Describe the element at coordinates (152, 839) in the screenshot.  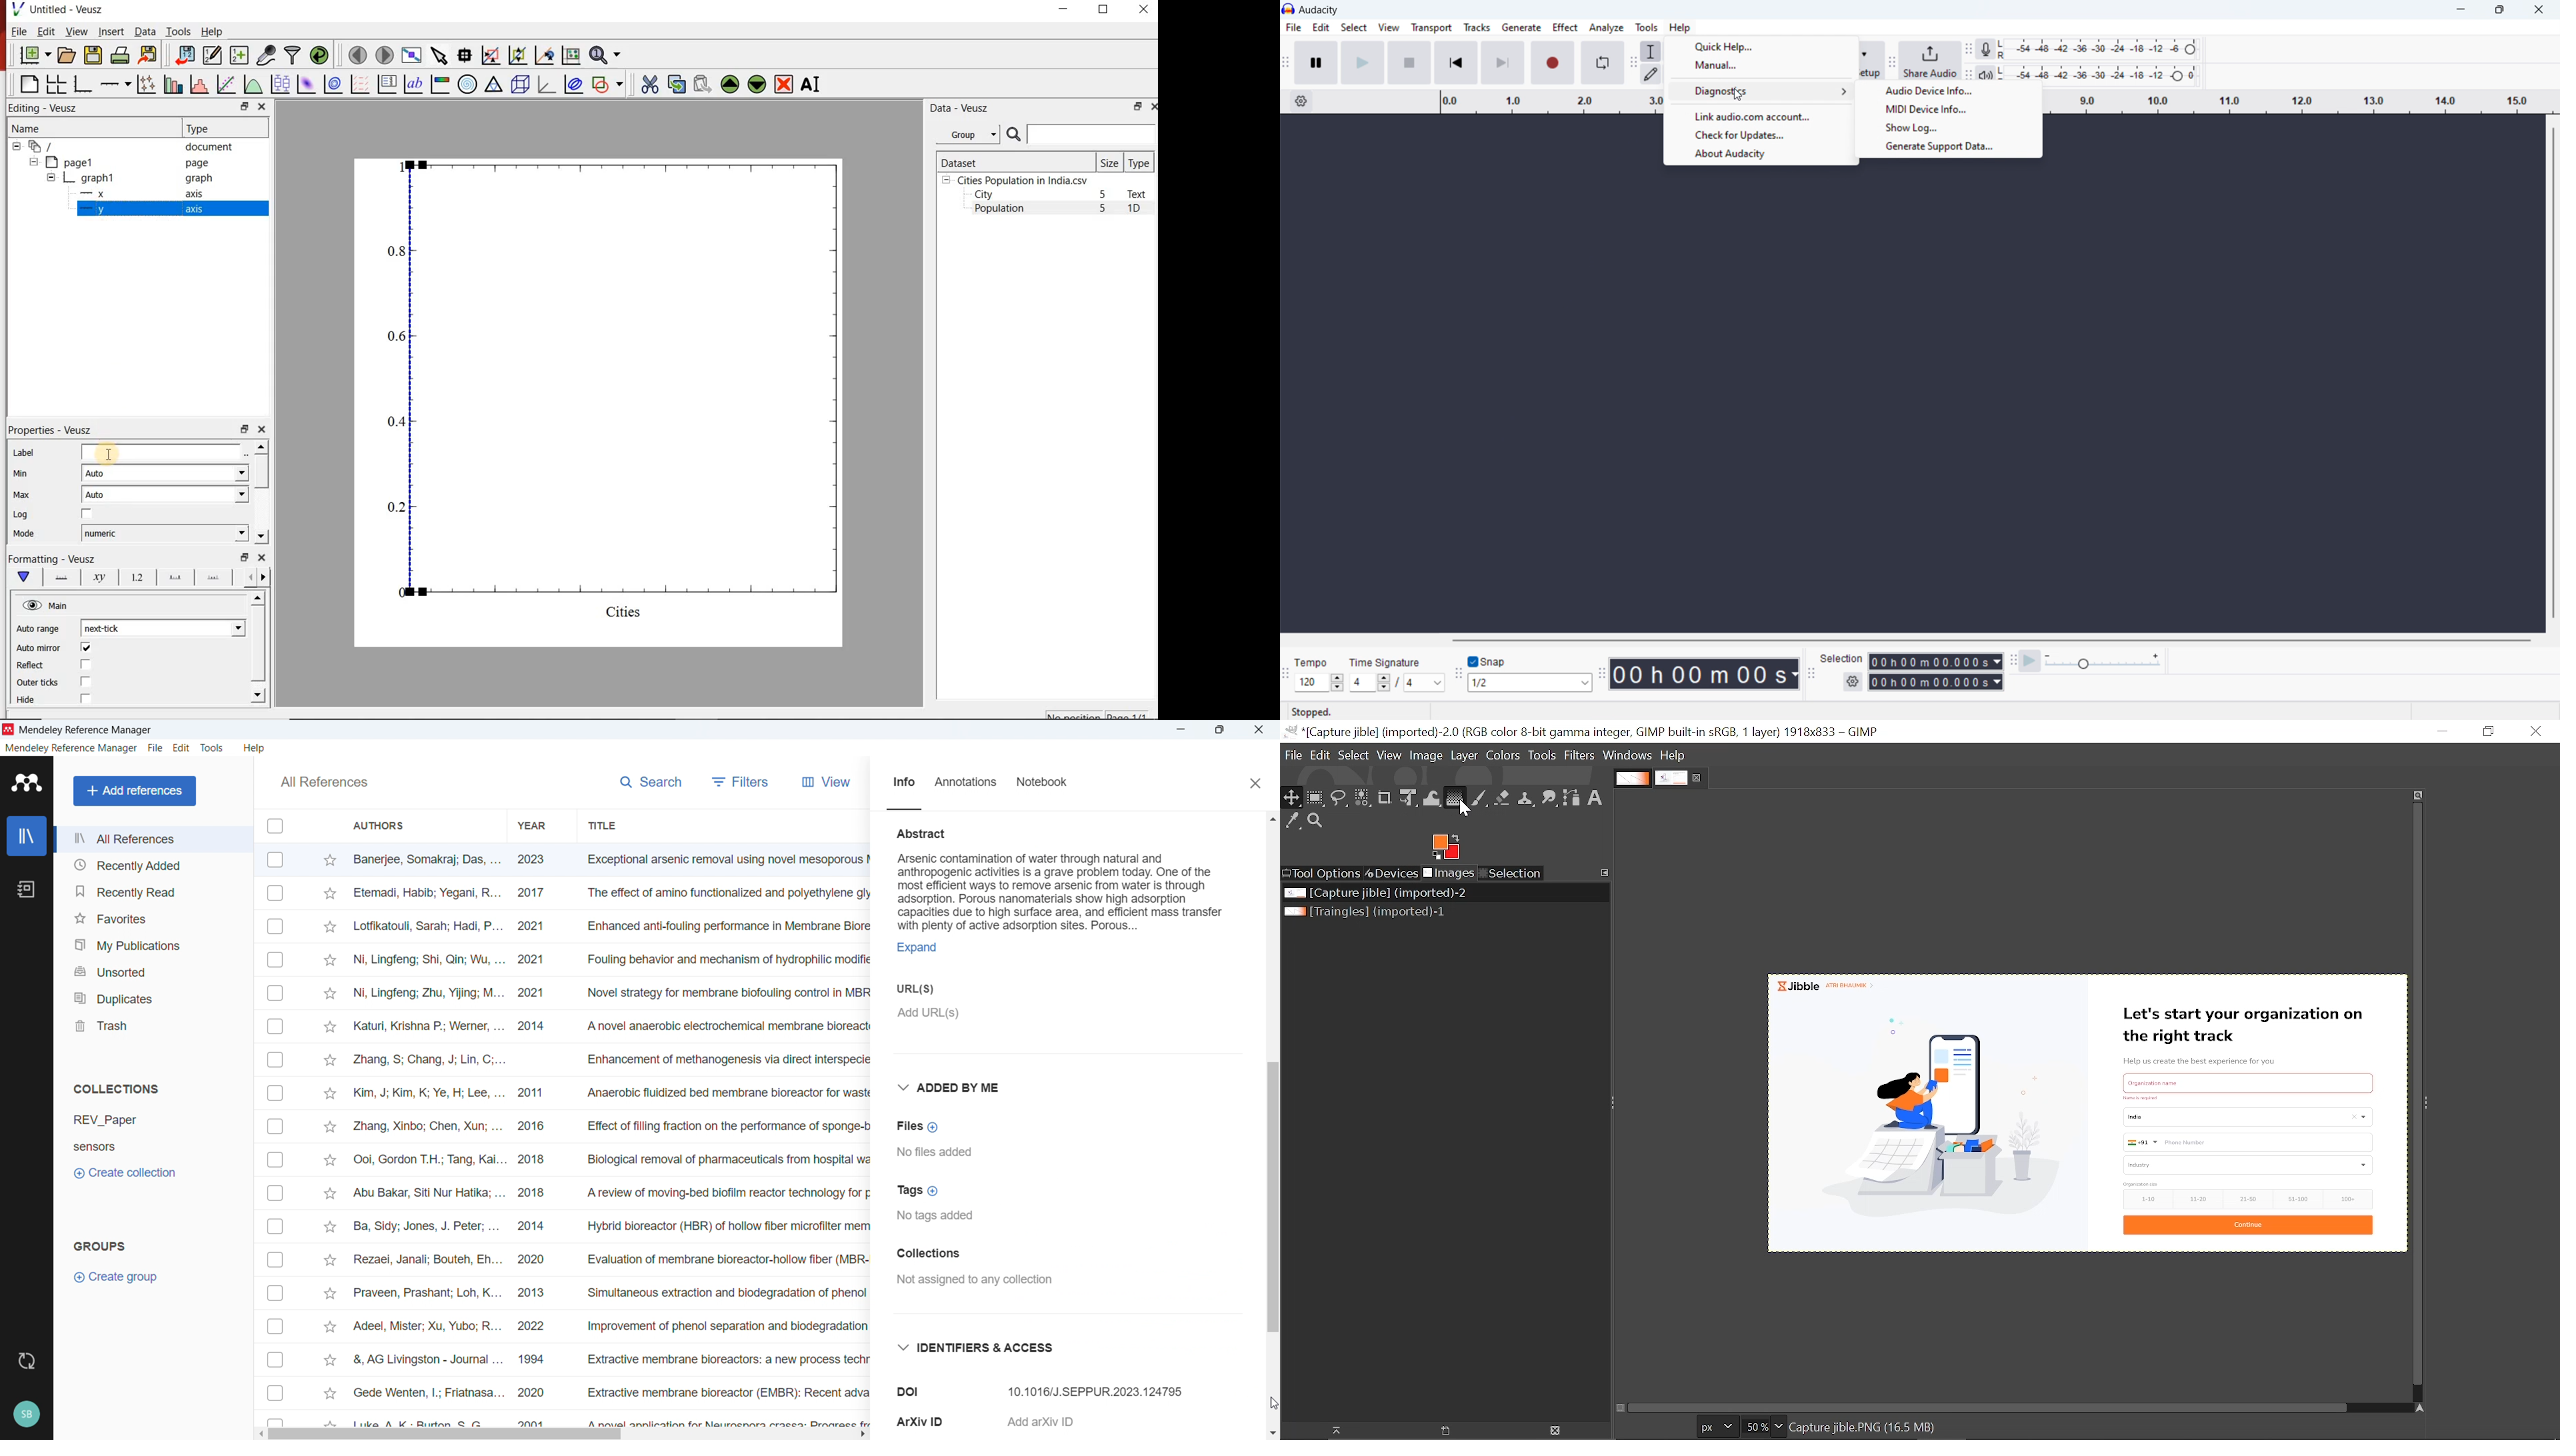
I see `All references ` at that location.